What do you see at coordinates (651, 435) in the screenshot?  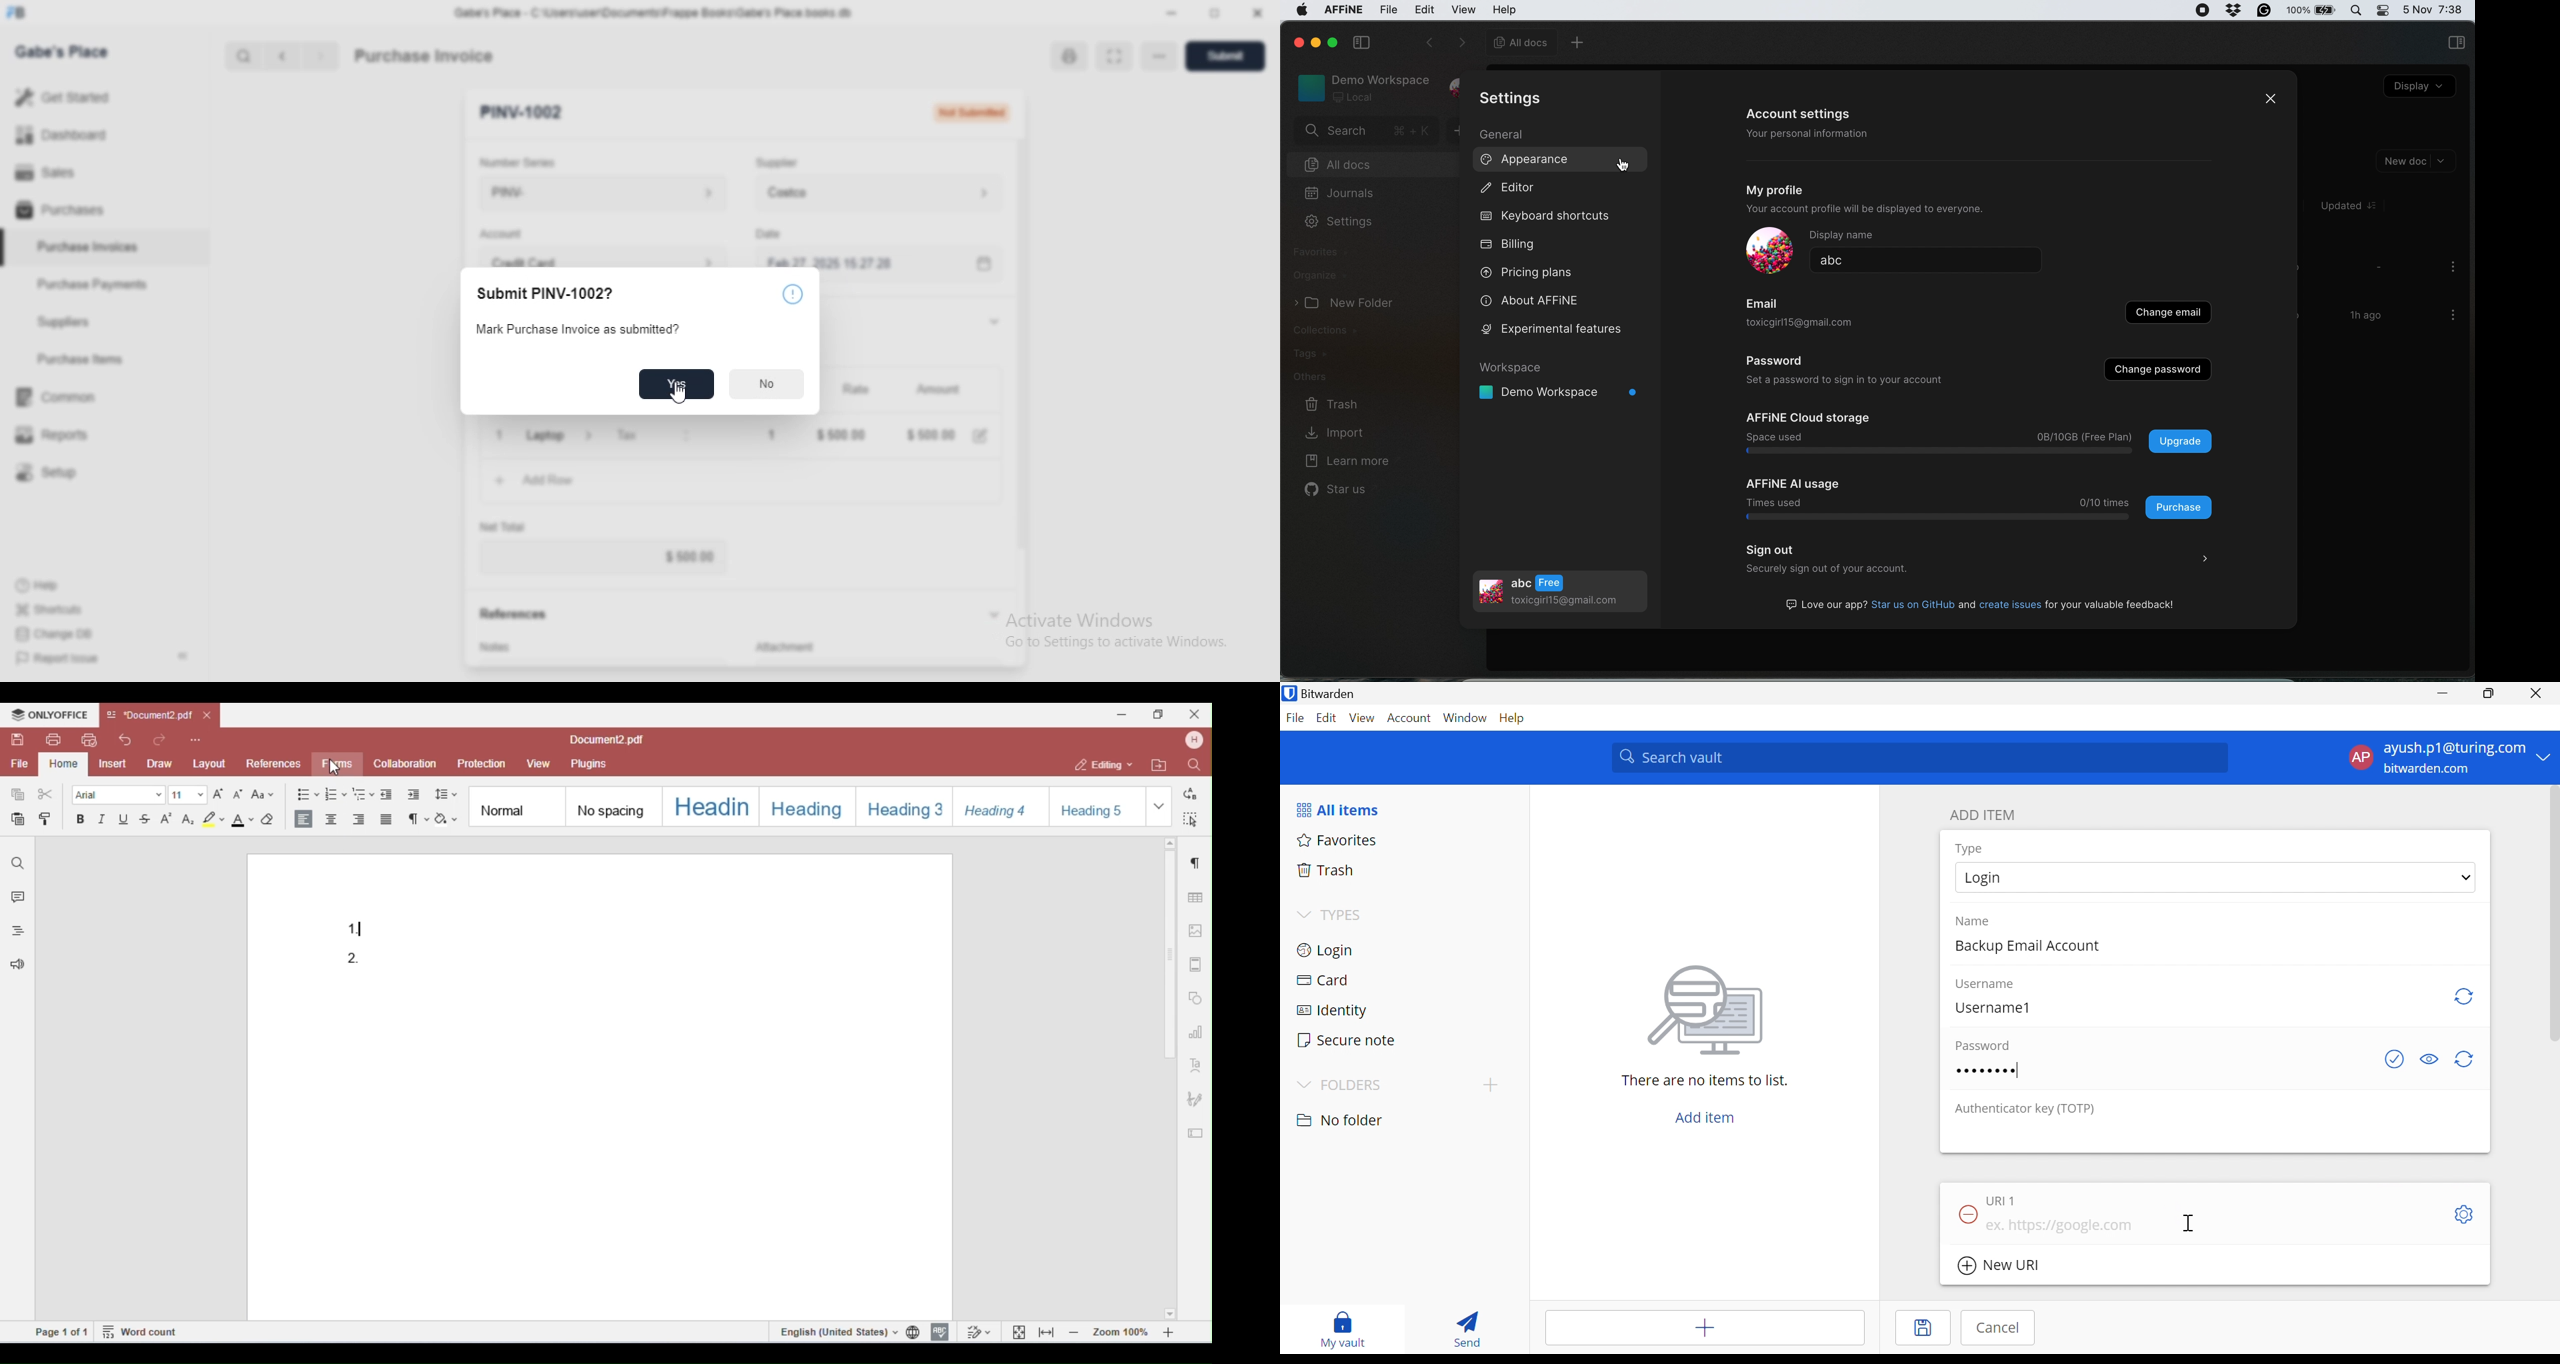 I see `Tax` at bounding box center [651, 435].